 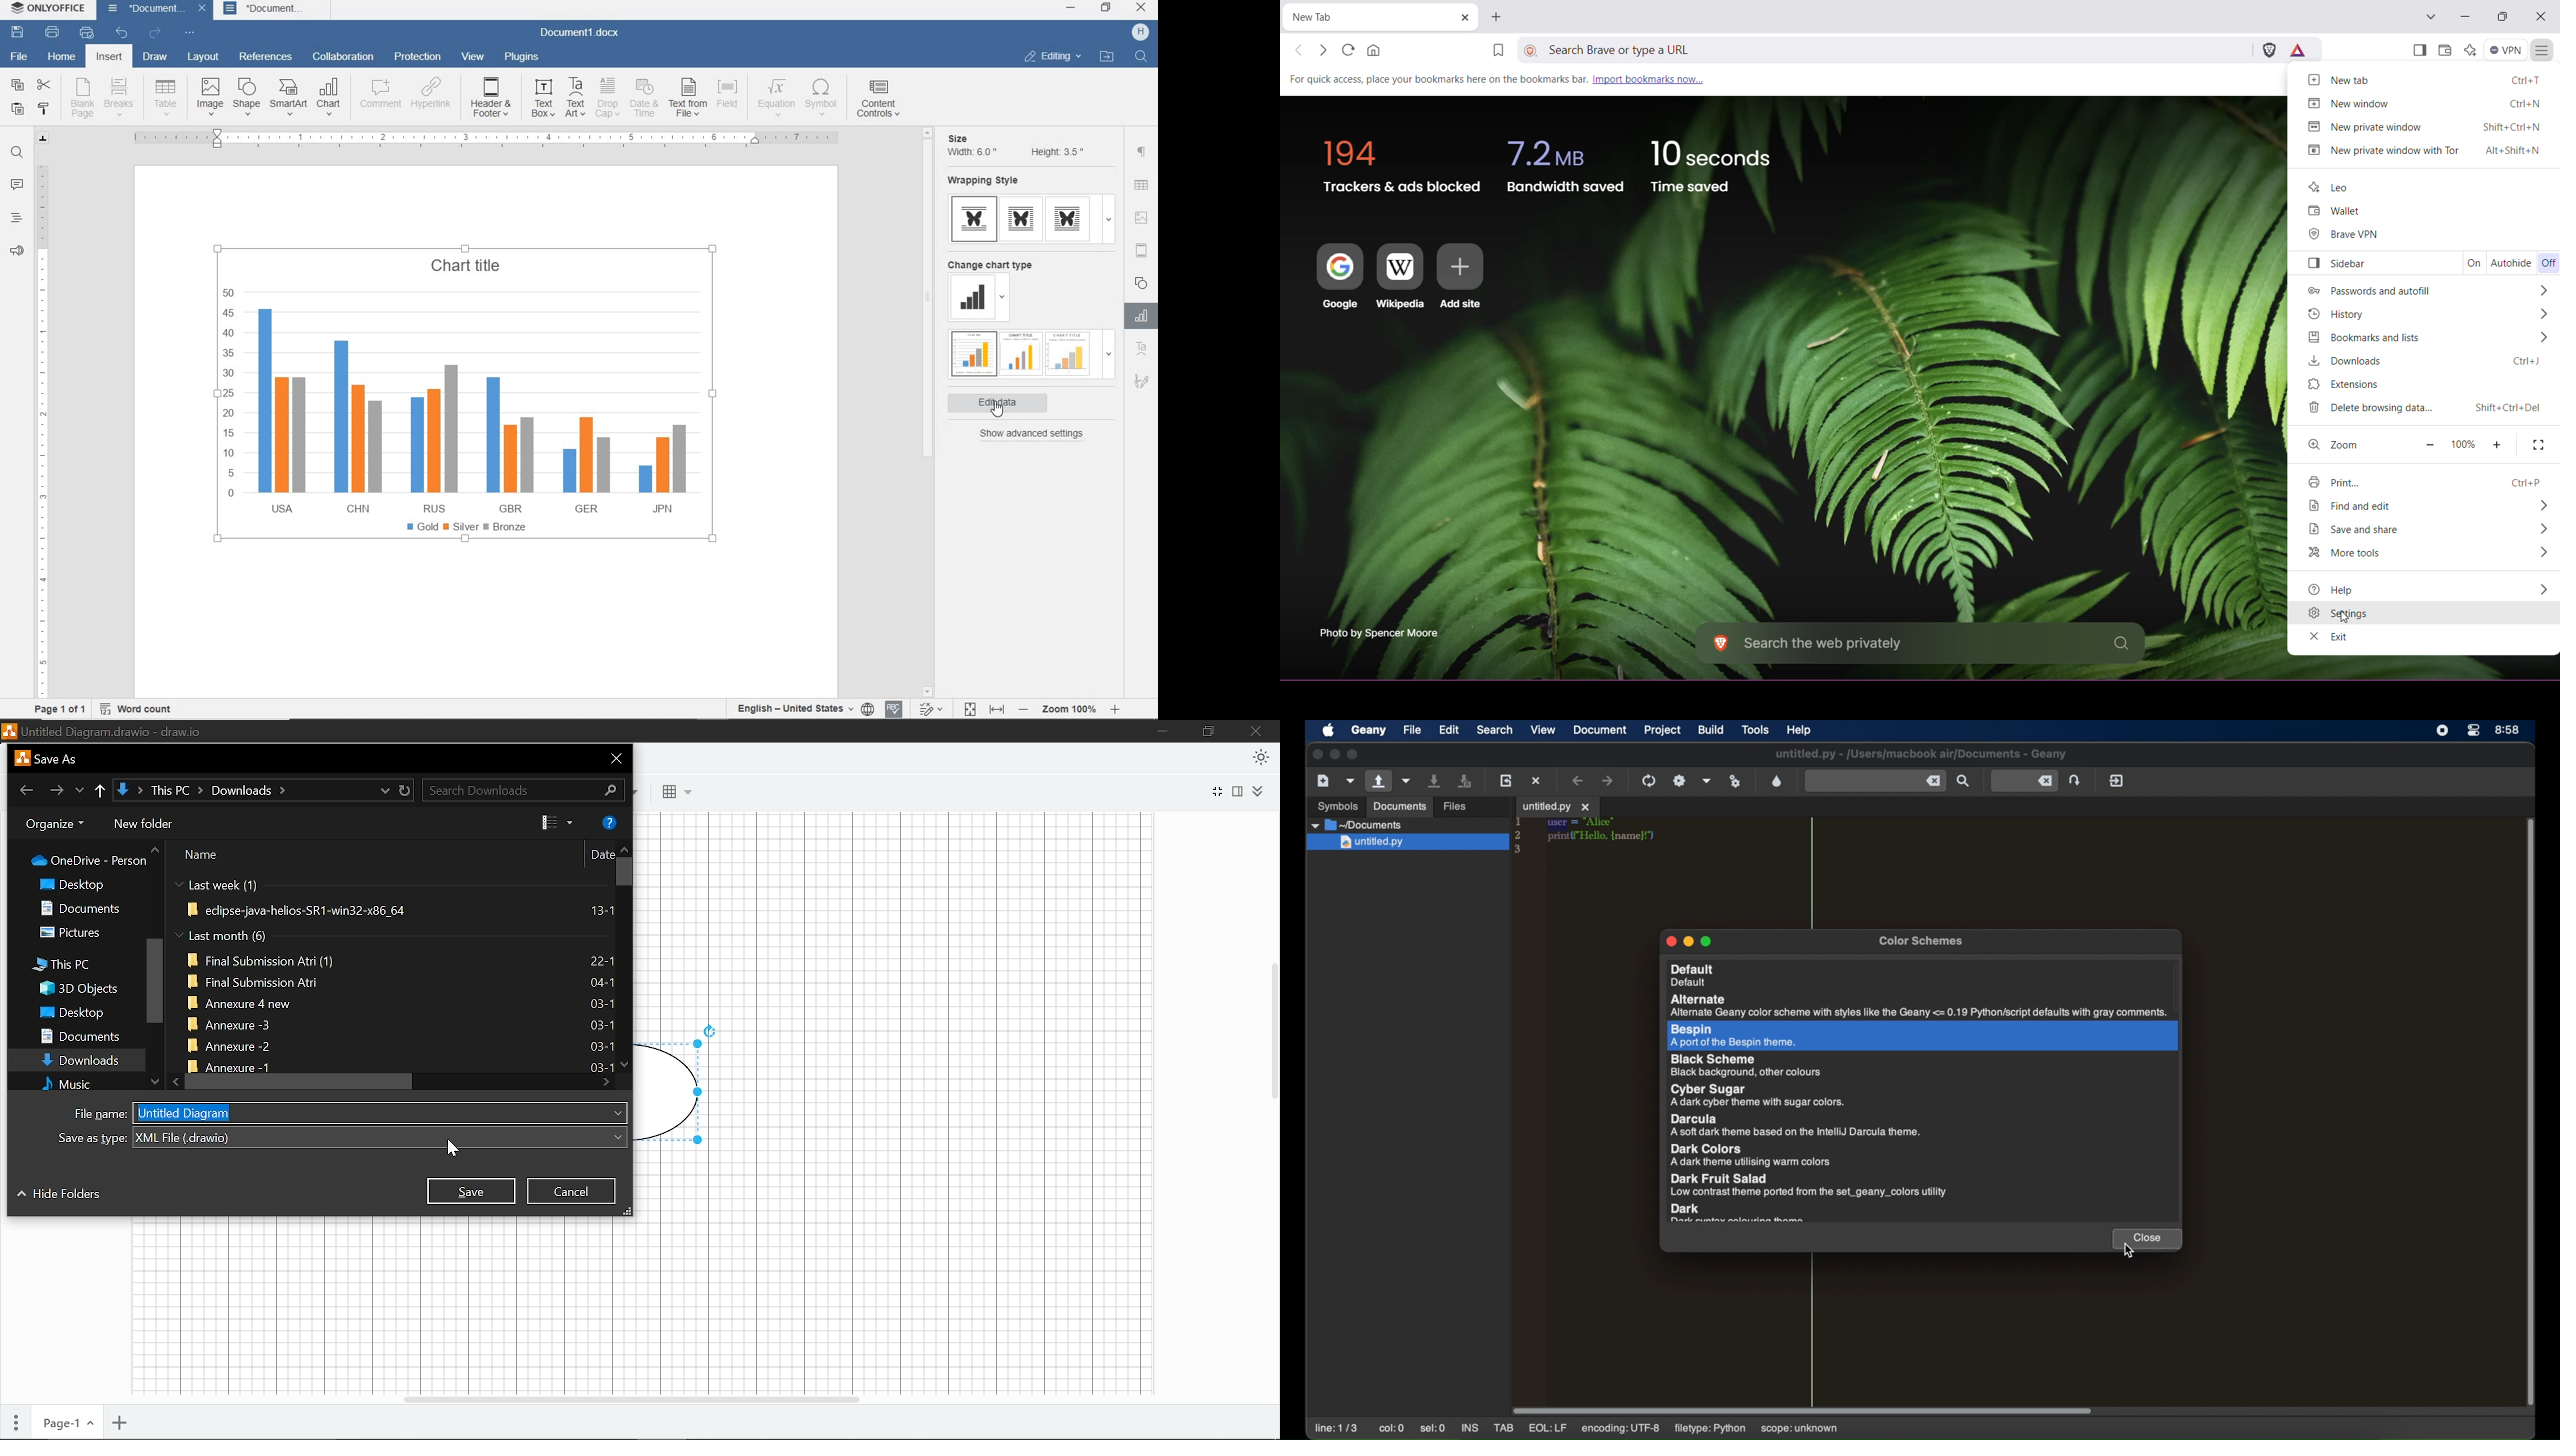 What do you see at coordinates (1712, 729) in the screenshot?
I see `build` at bounding box center [1712, 729].